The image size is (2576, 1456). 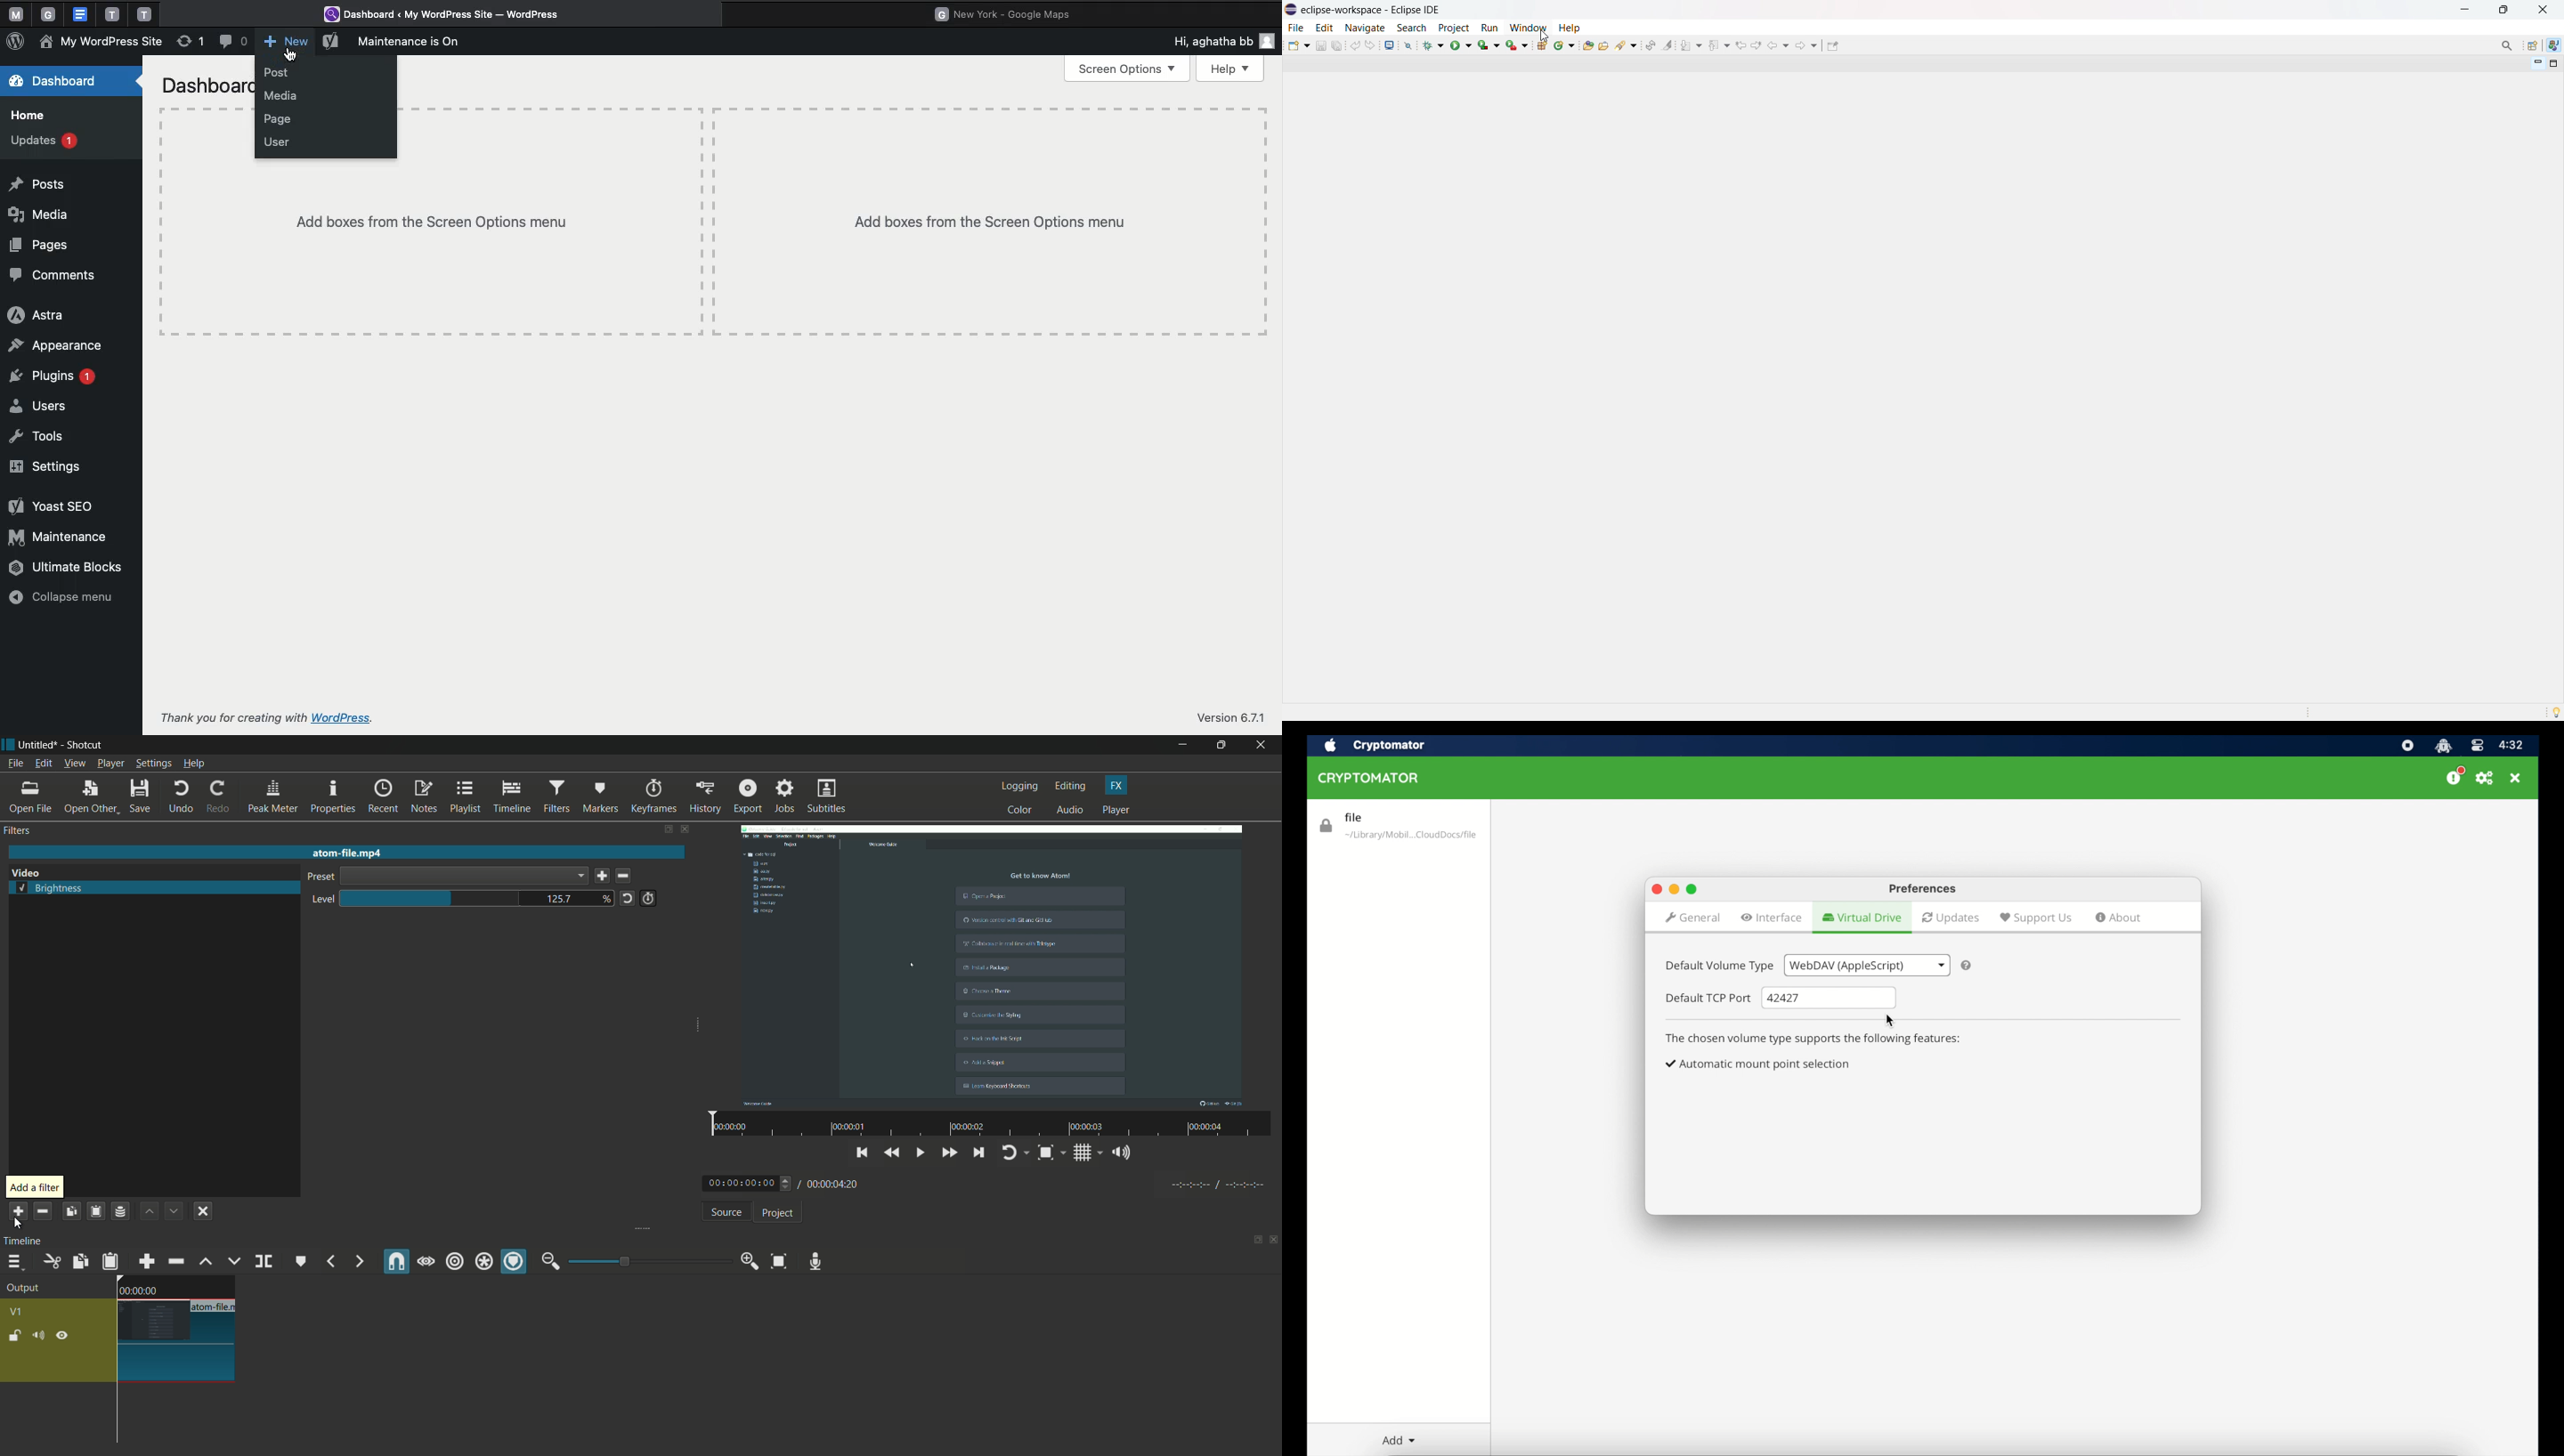 What do you see at coordinates (1364, 27) in the screenshot?
I see `navigate` at bounding box center [1364, 27].